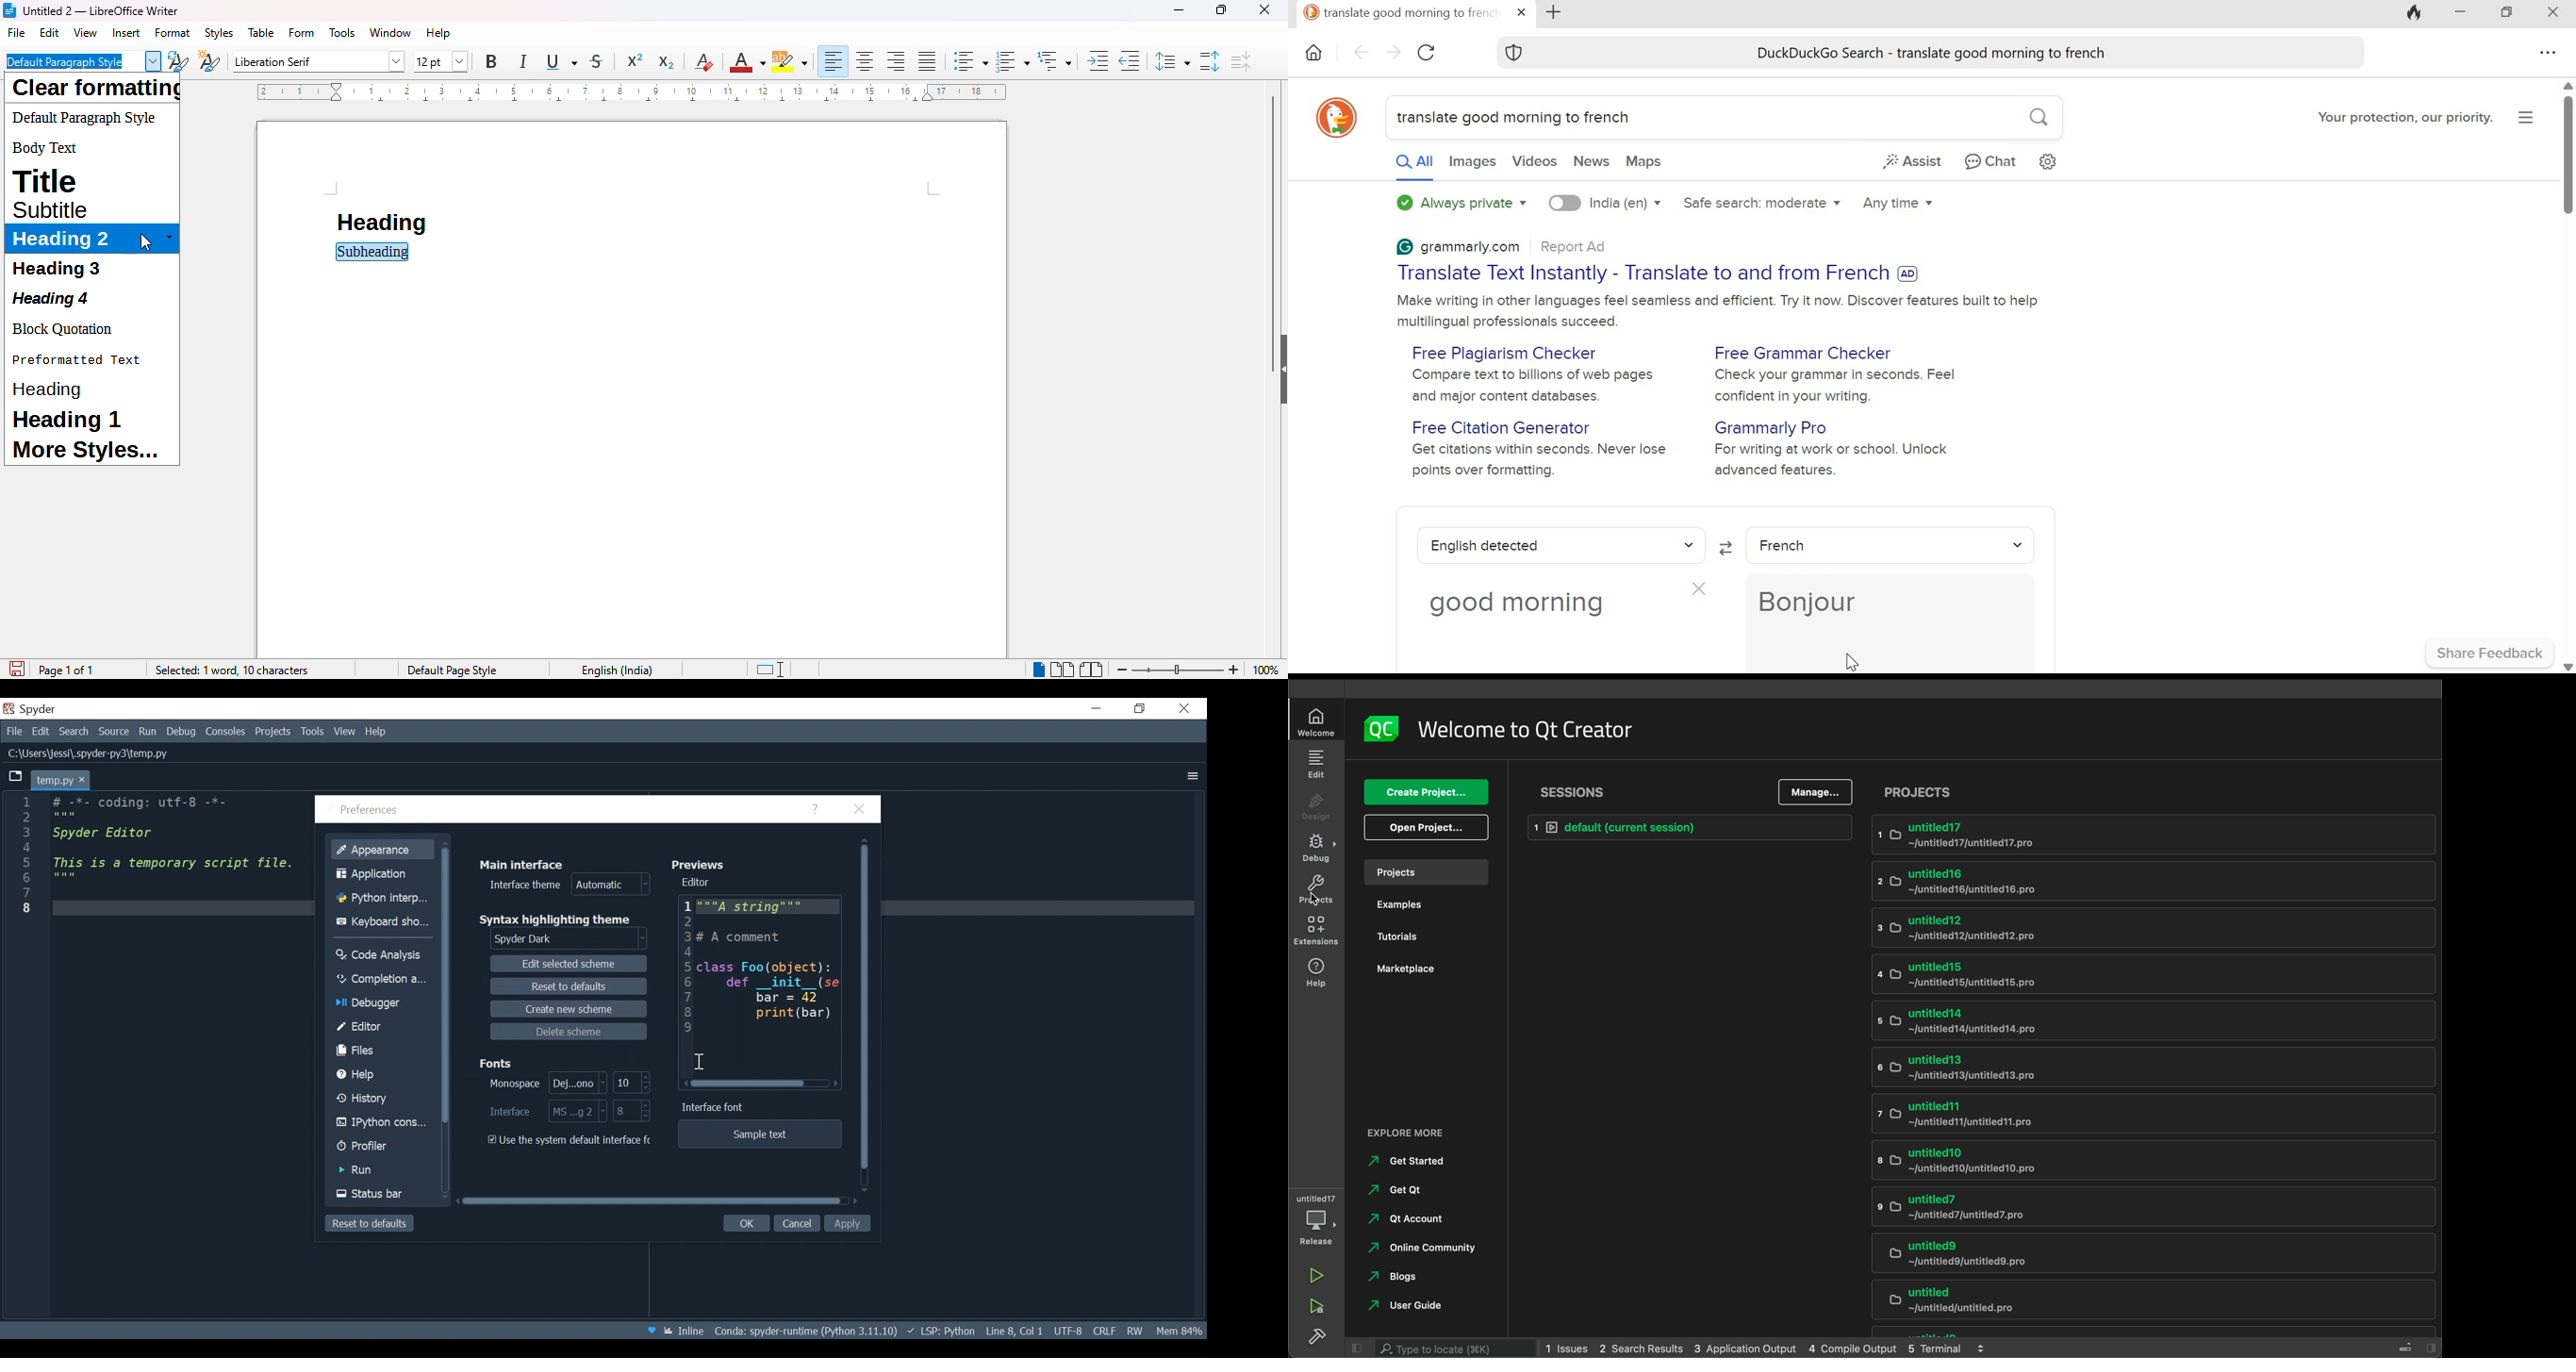 The image size is (2576, 1372). What do you see at coordinates (345, 731) in the screenshot?
I see `View` at bounding box center [345, 731].